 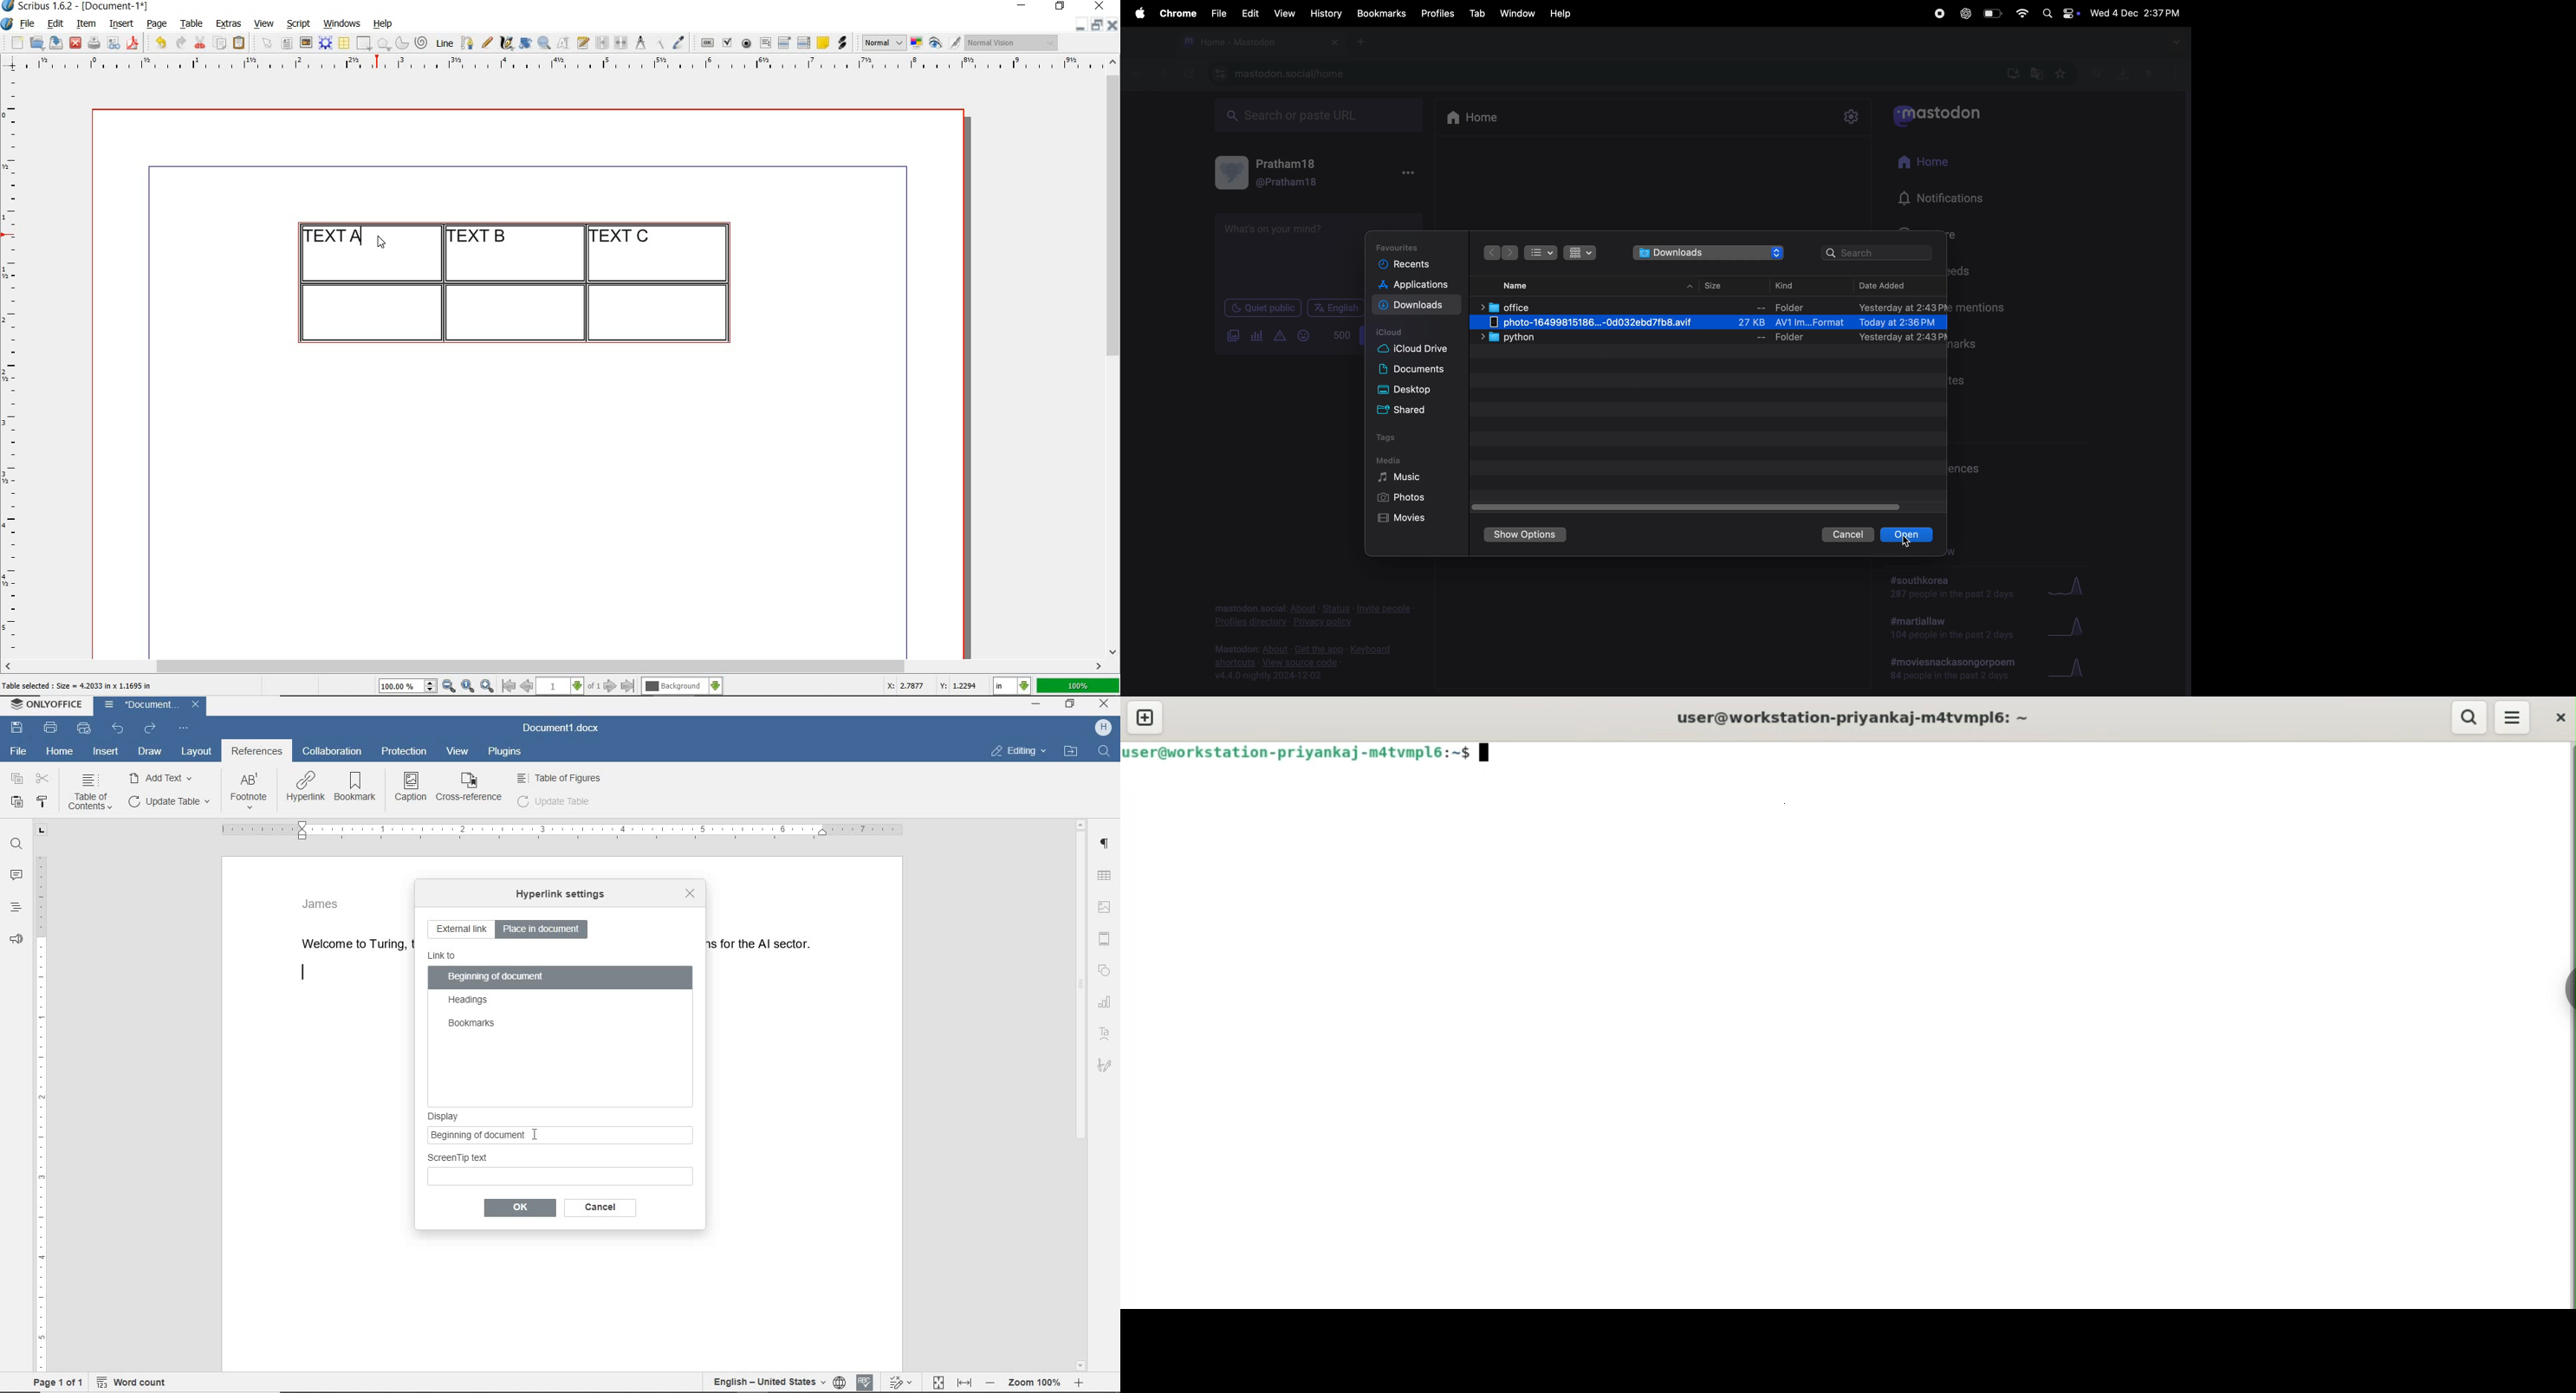 I want to click on cut, so click(x=200, y=42).